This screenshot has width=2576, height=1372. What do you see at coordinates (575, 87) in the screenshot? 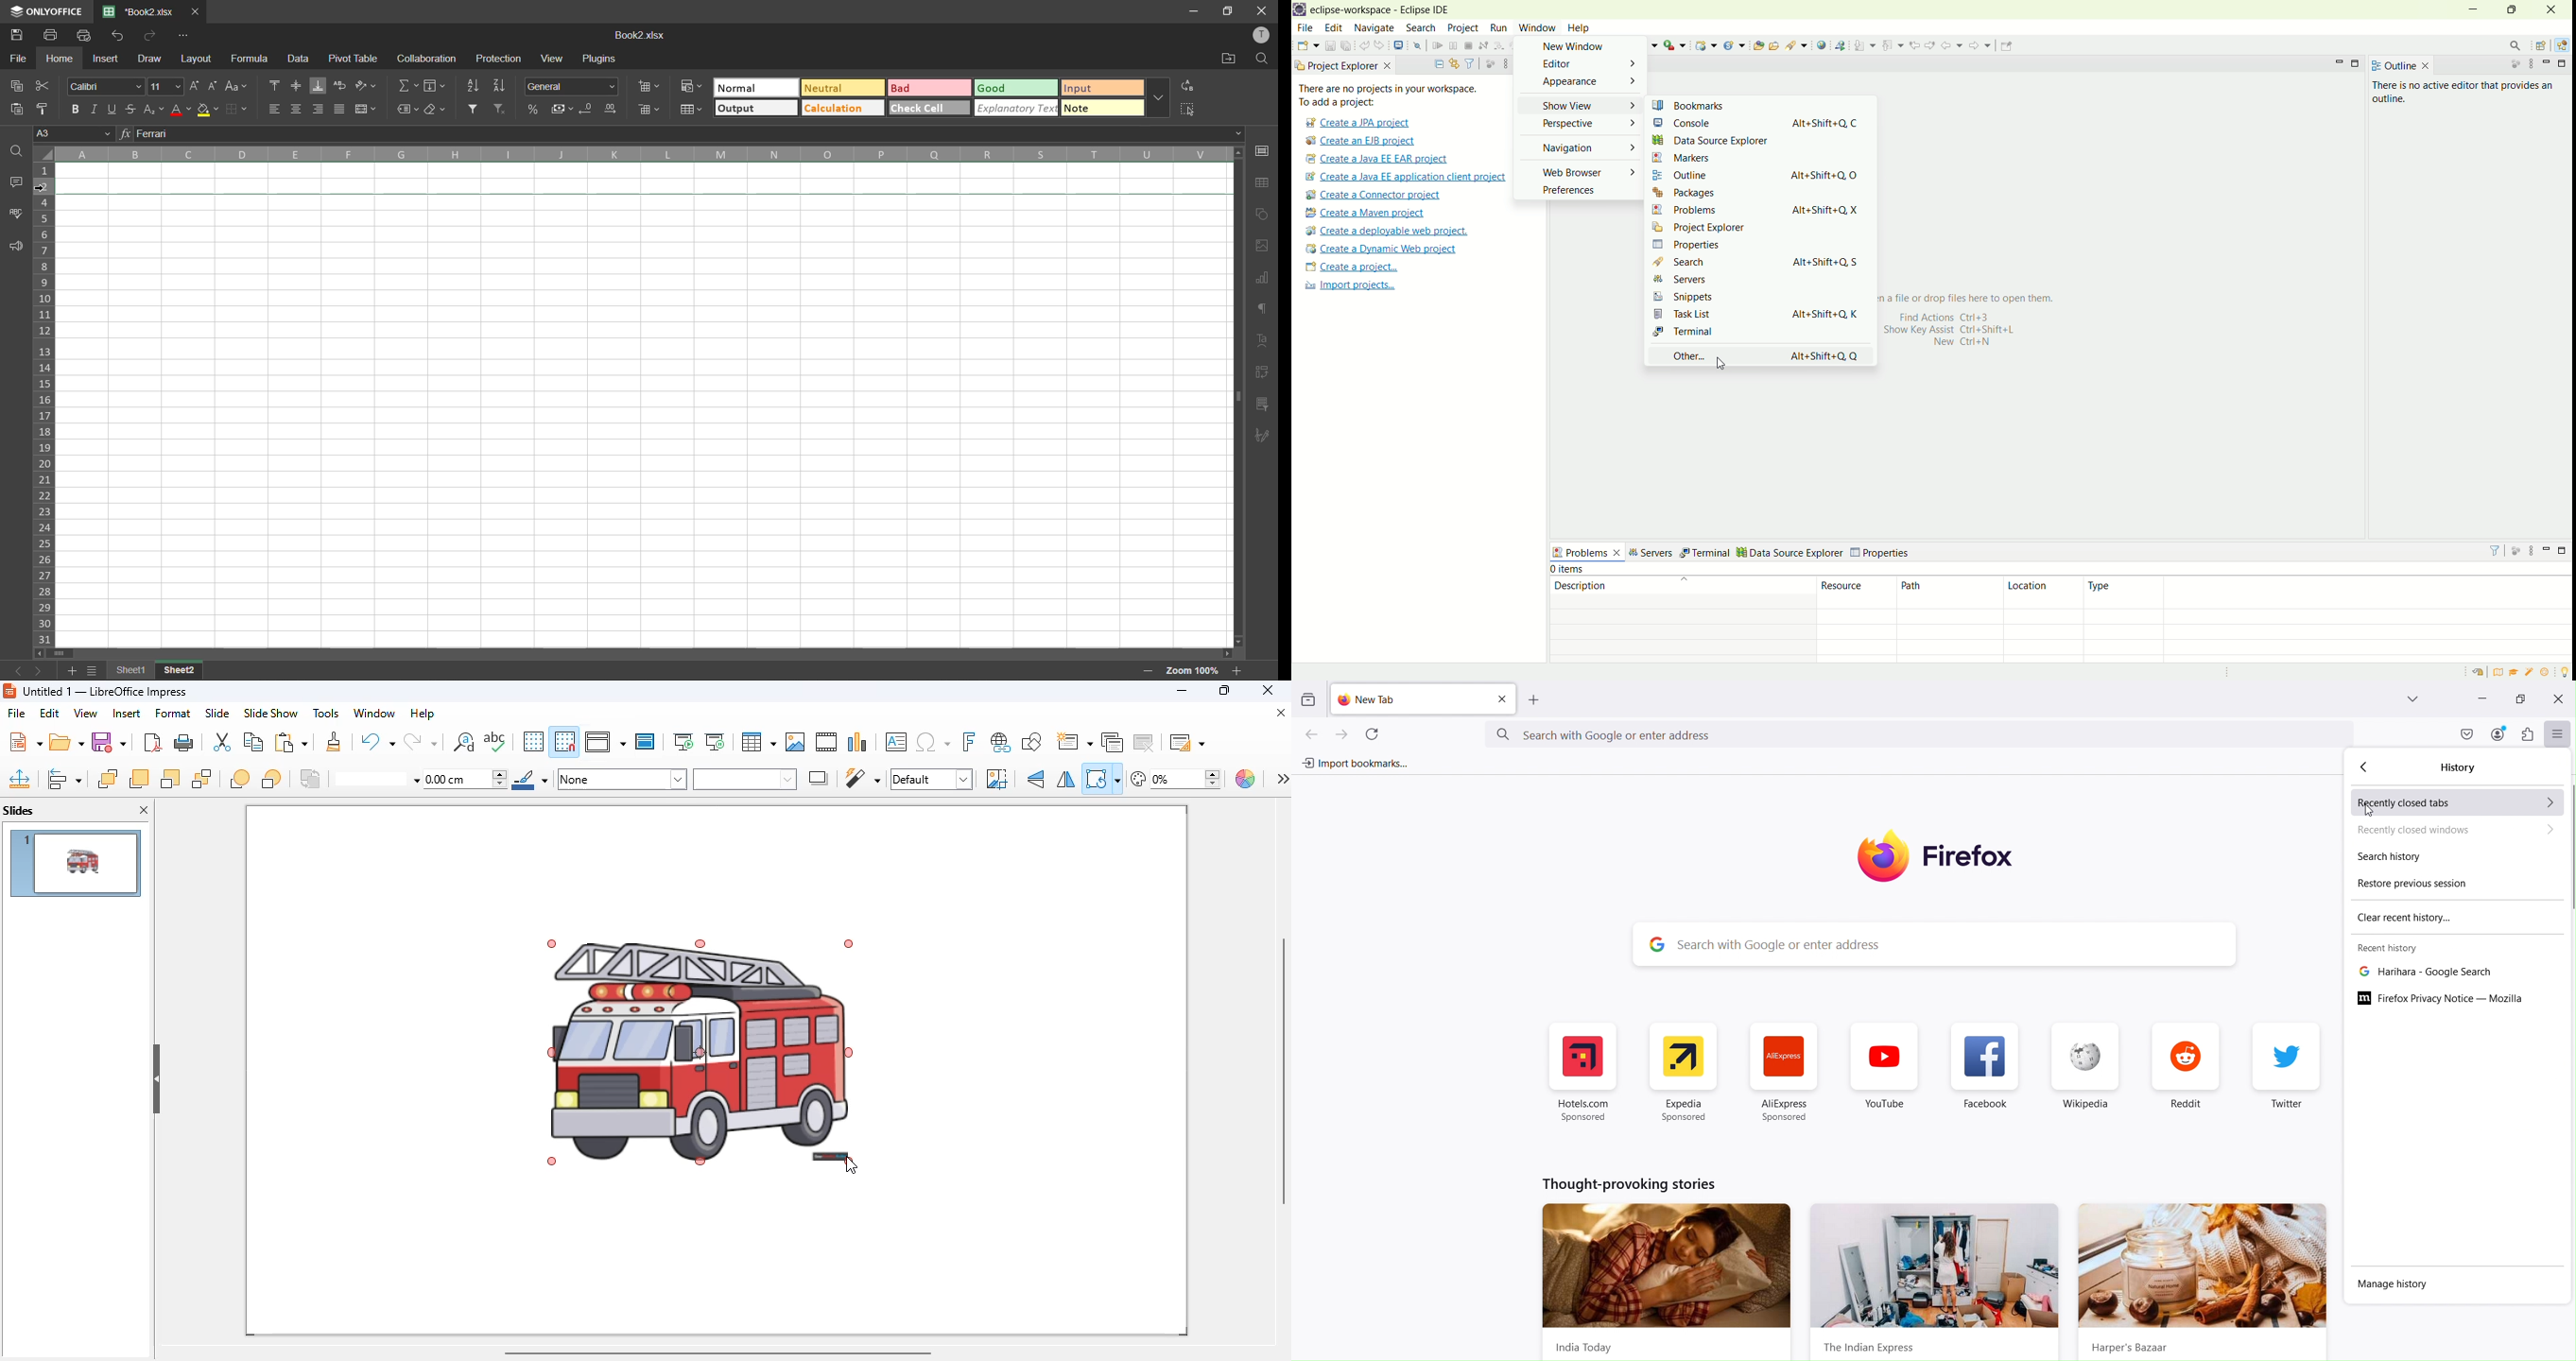
I see `number format` at bounding box center [575, 87].